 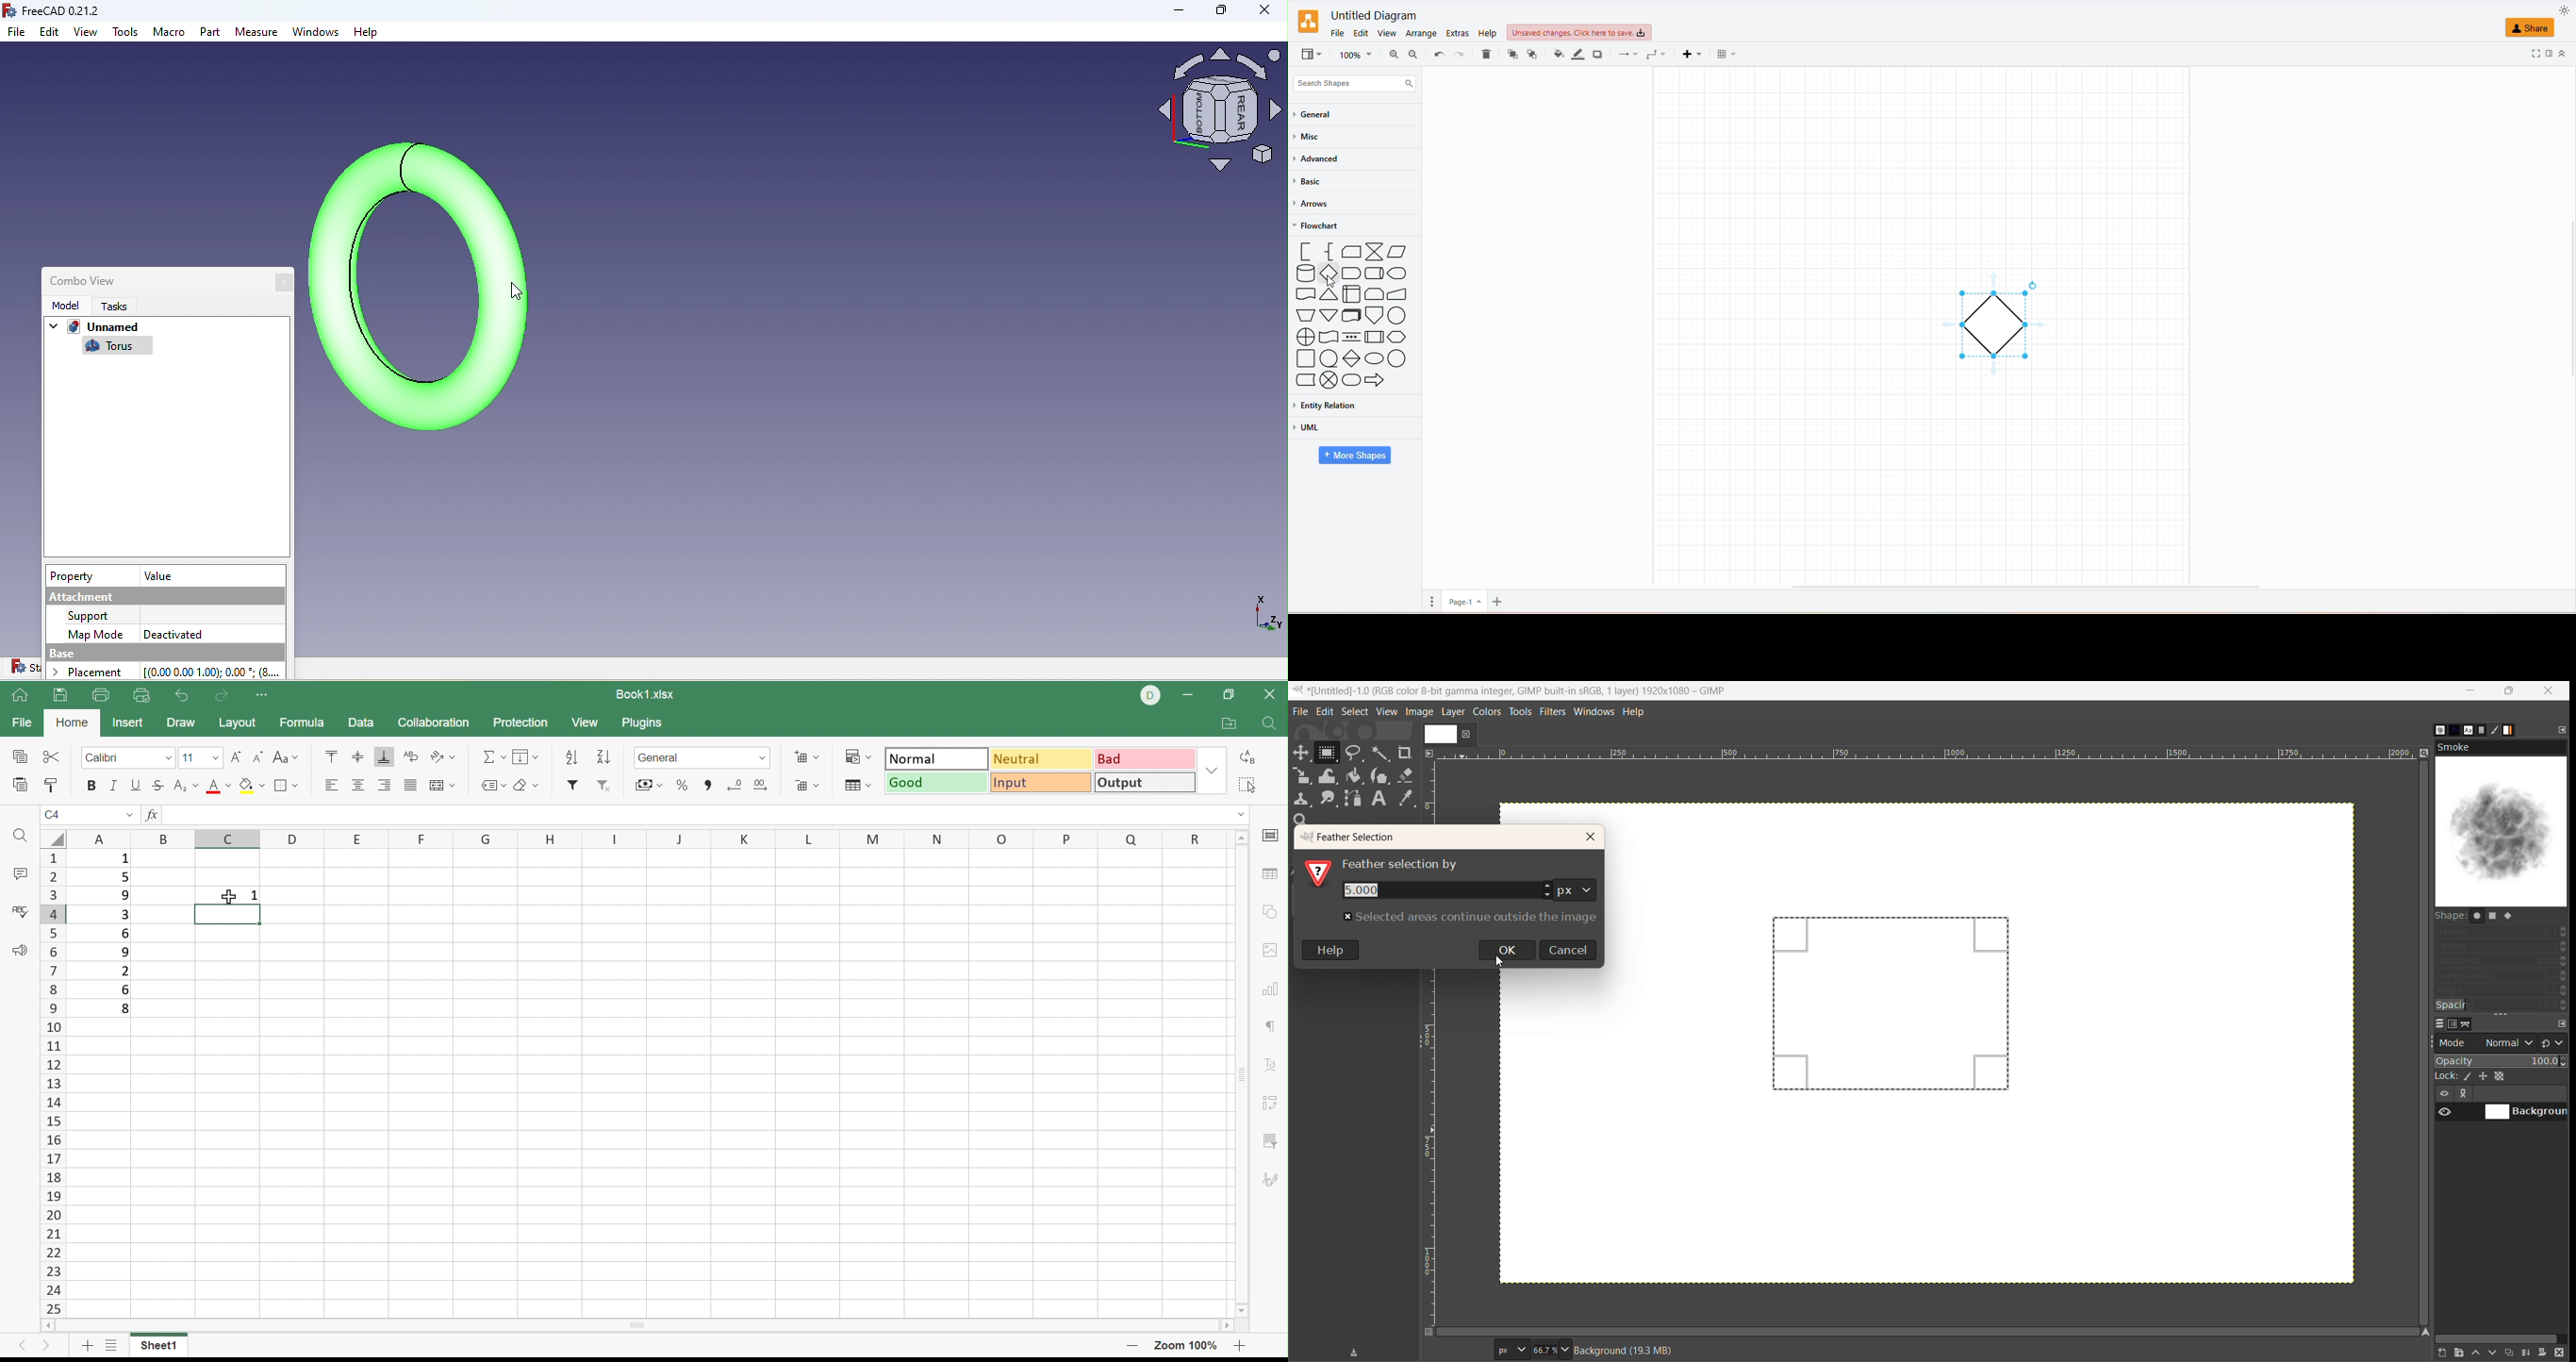 I want to click on Decrease decimal, so click(x=735, y=782).